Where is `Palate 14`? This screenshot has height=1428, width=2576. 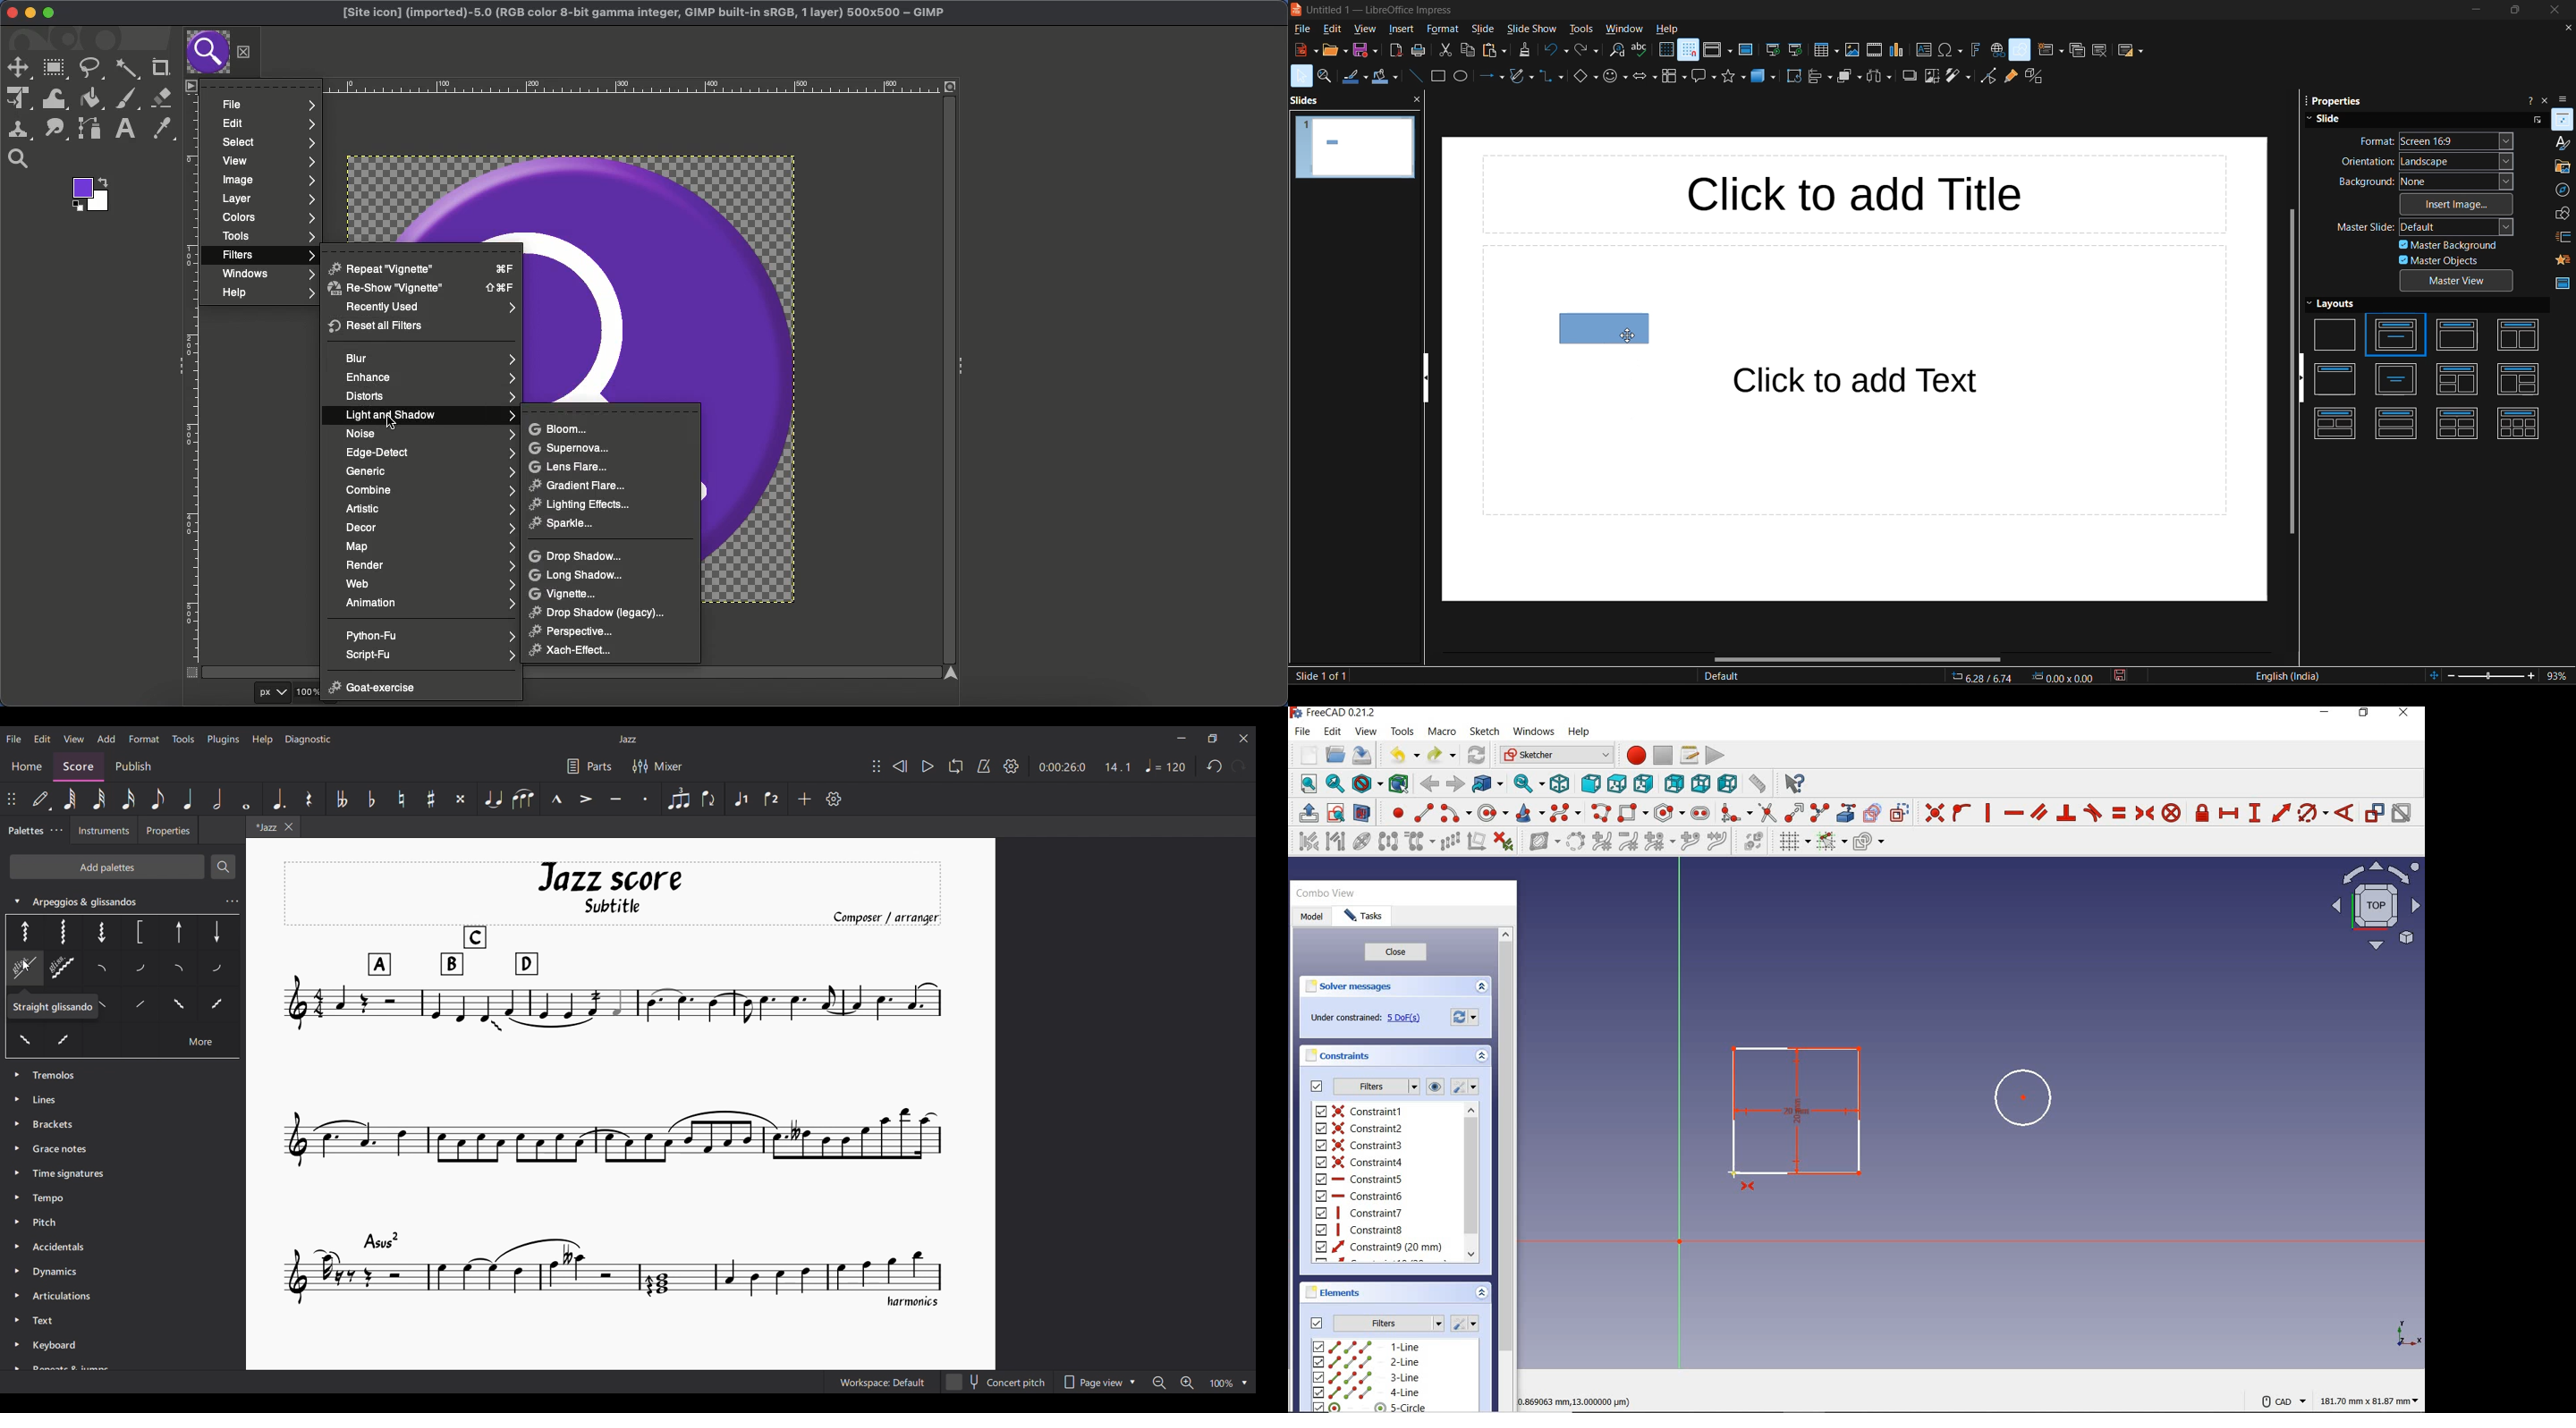 Palate 14 is located at coordinates (137, 1007).